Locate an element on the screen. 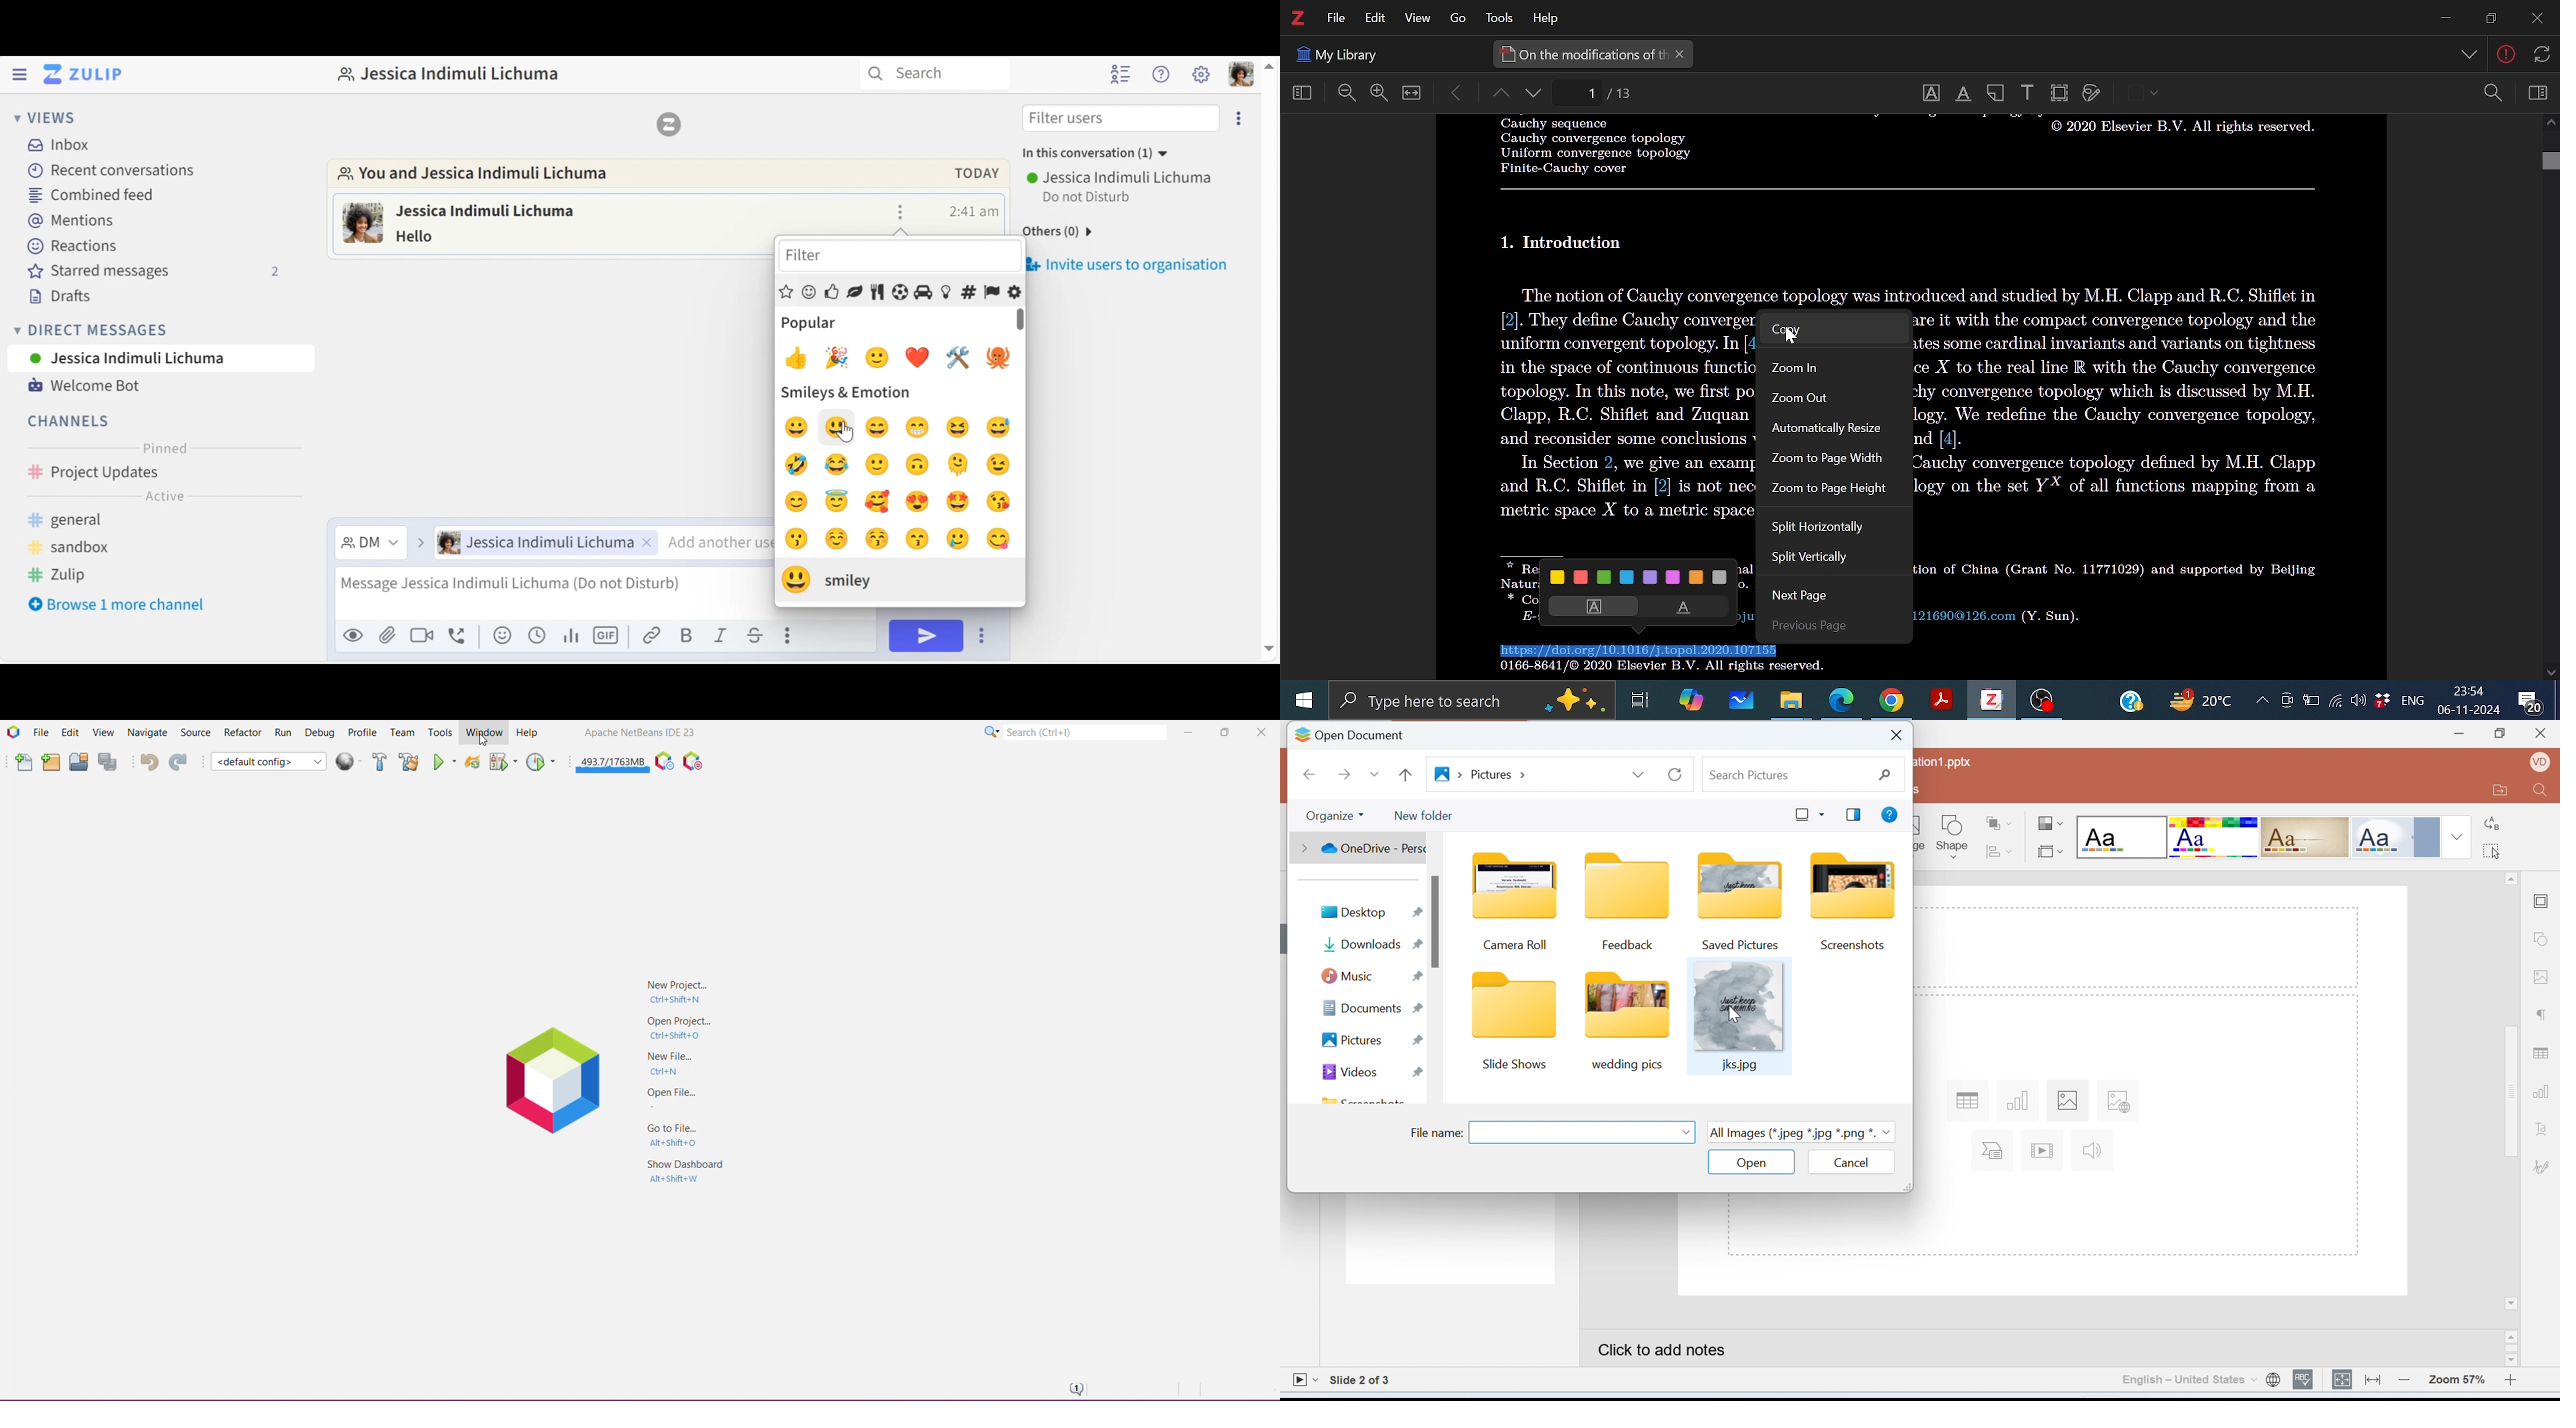 This screenshot has height=1428, width=2576. Objects is located at coordinates (947, 292).